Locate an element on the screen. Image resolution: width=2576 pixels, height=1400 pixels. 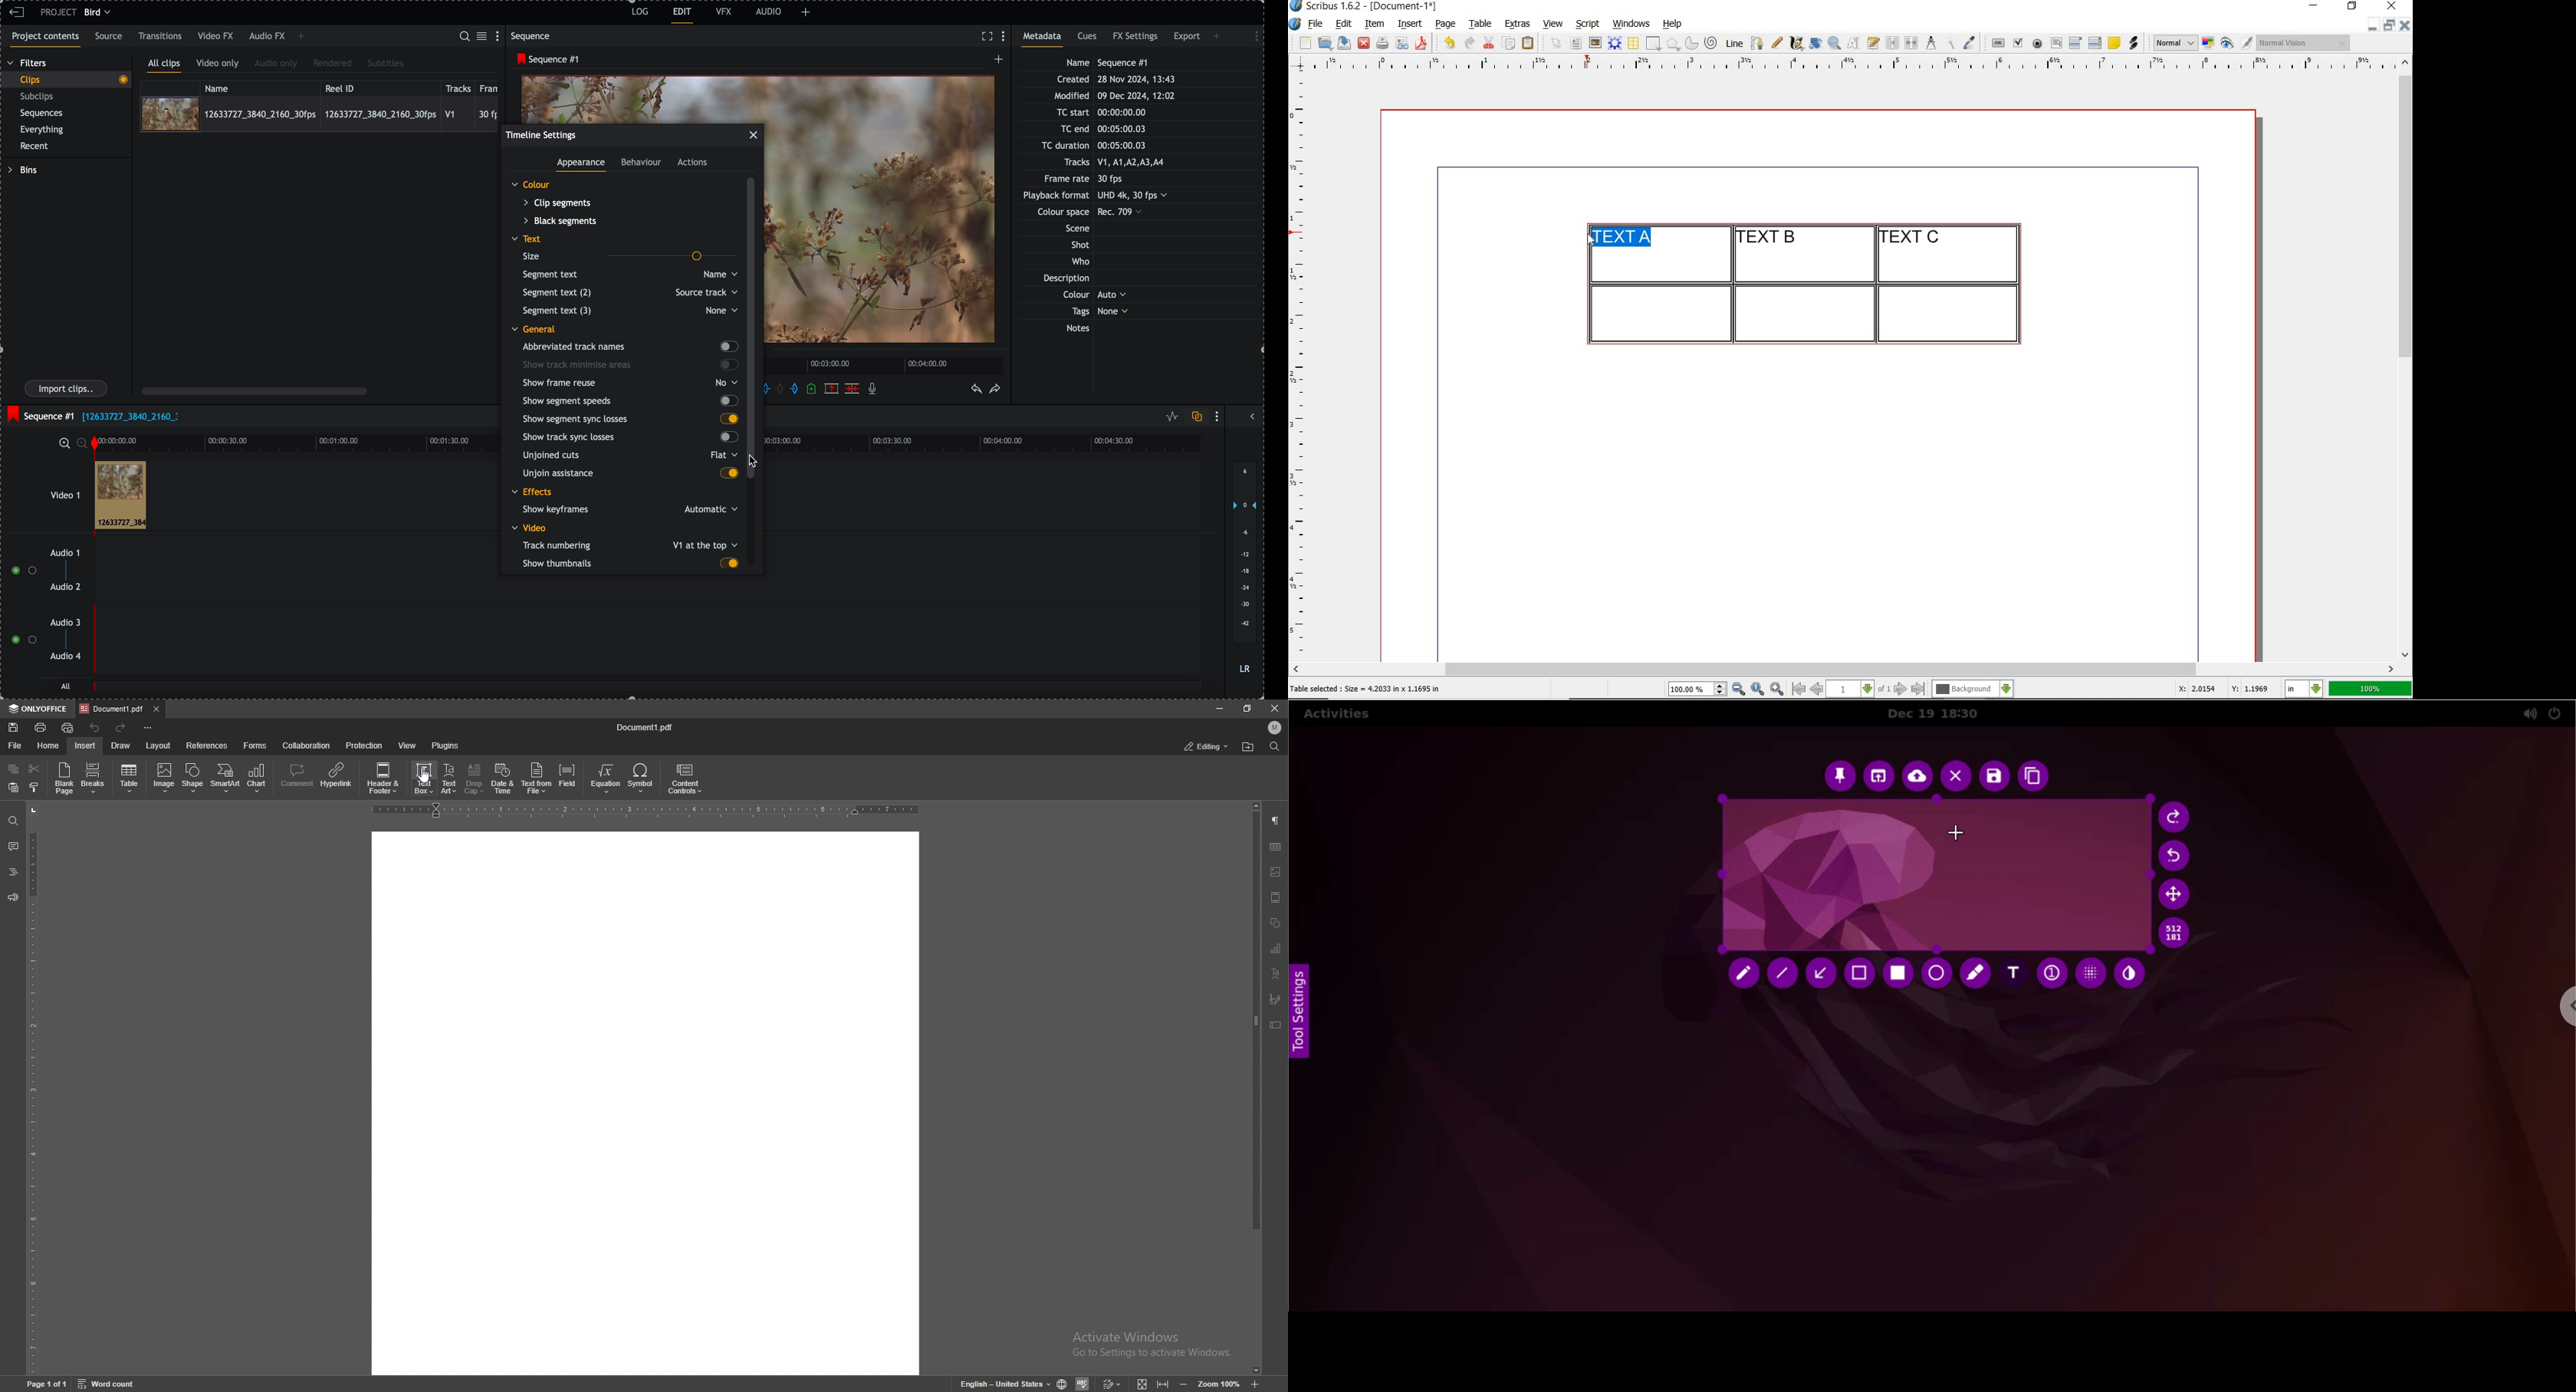
show/hide full audio mix is located at coordinates (1251, 415).